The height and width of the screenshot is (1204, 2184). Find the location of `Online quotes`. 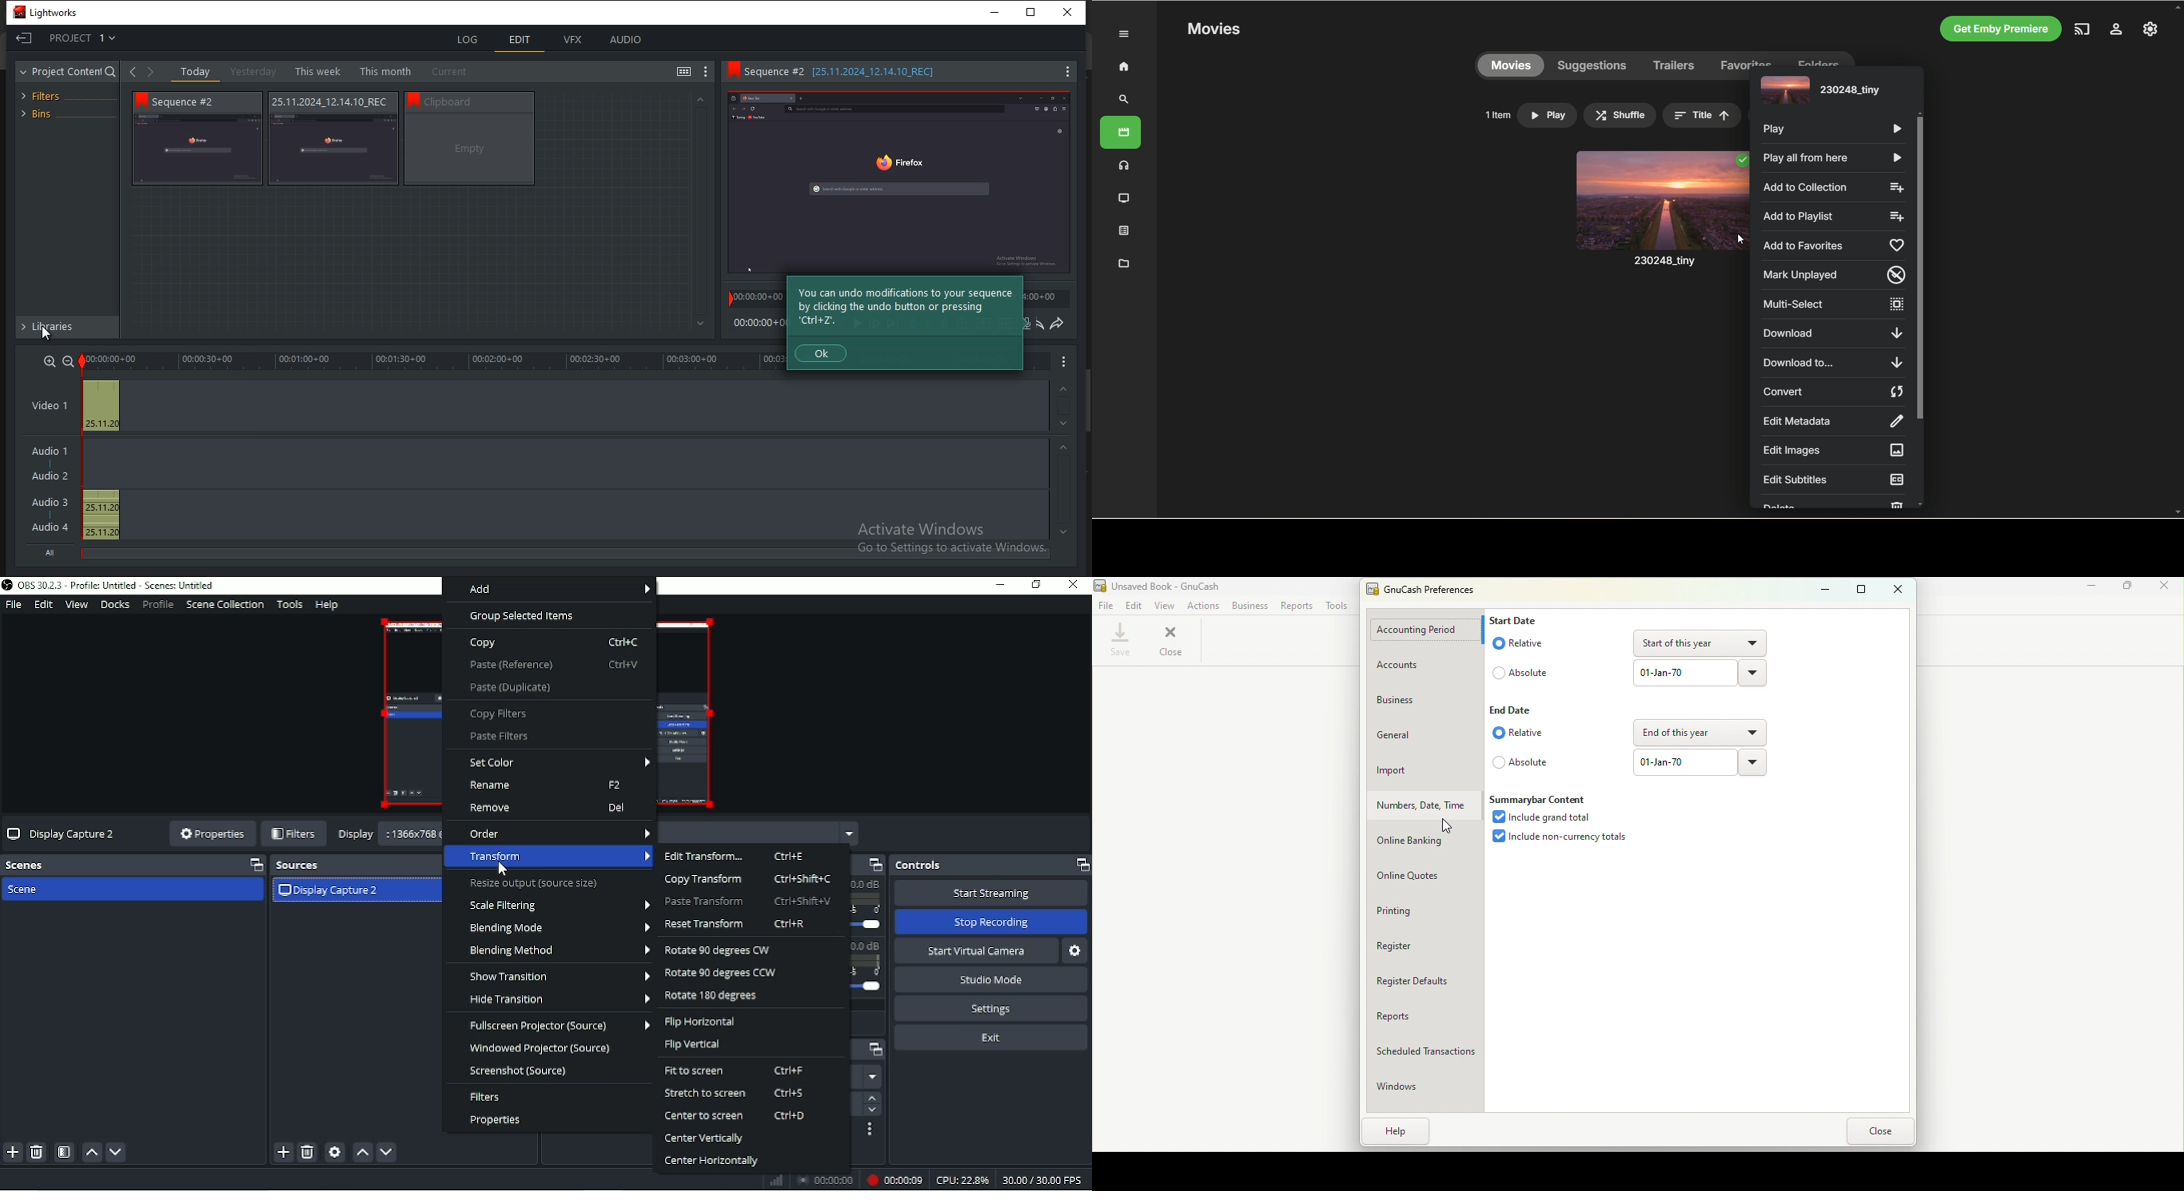

Online quotes is located at coordinates (1413, 879).